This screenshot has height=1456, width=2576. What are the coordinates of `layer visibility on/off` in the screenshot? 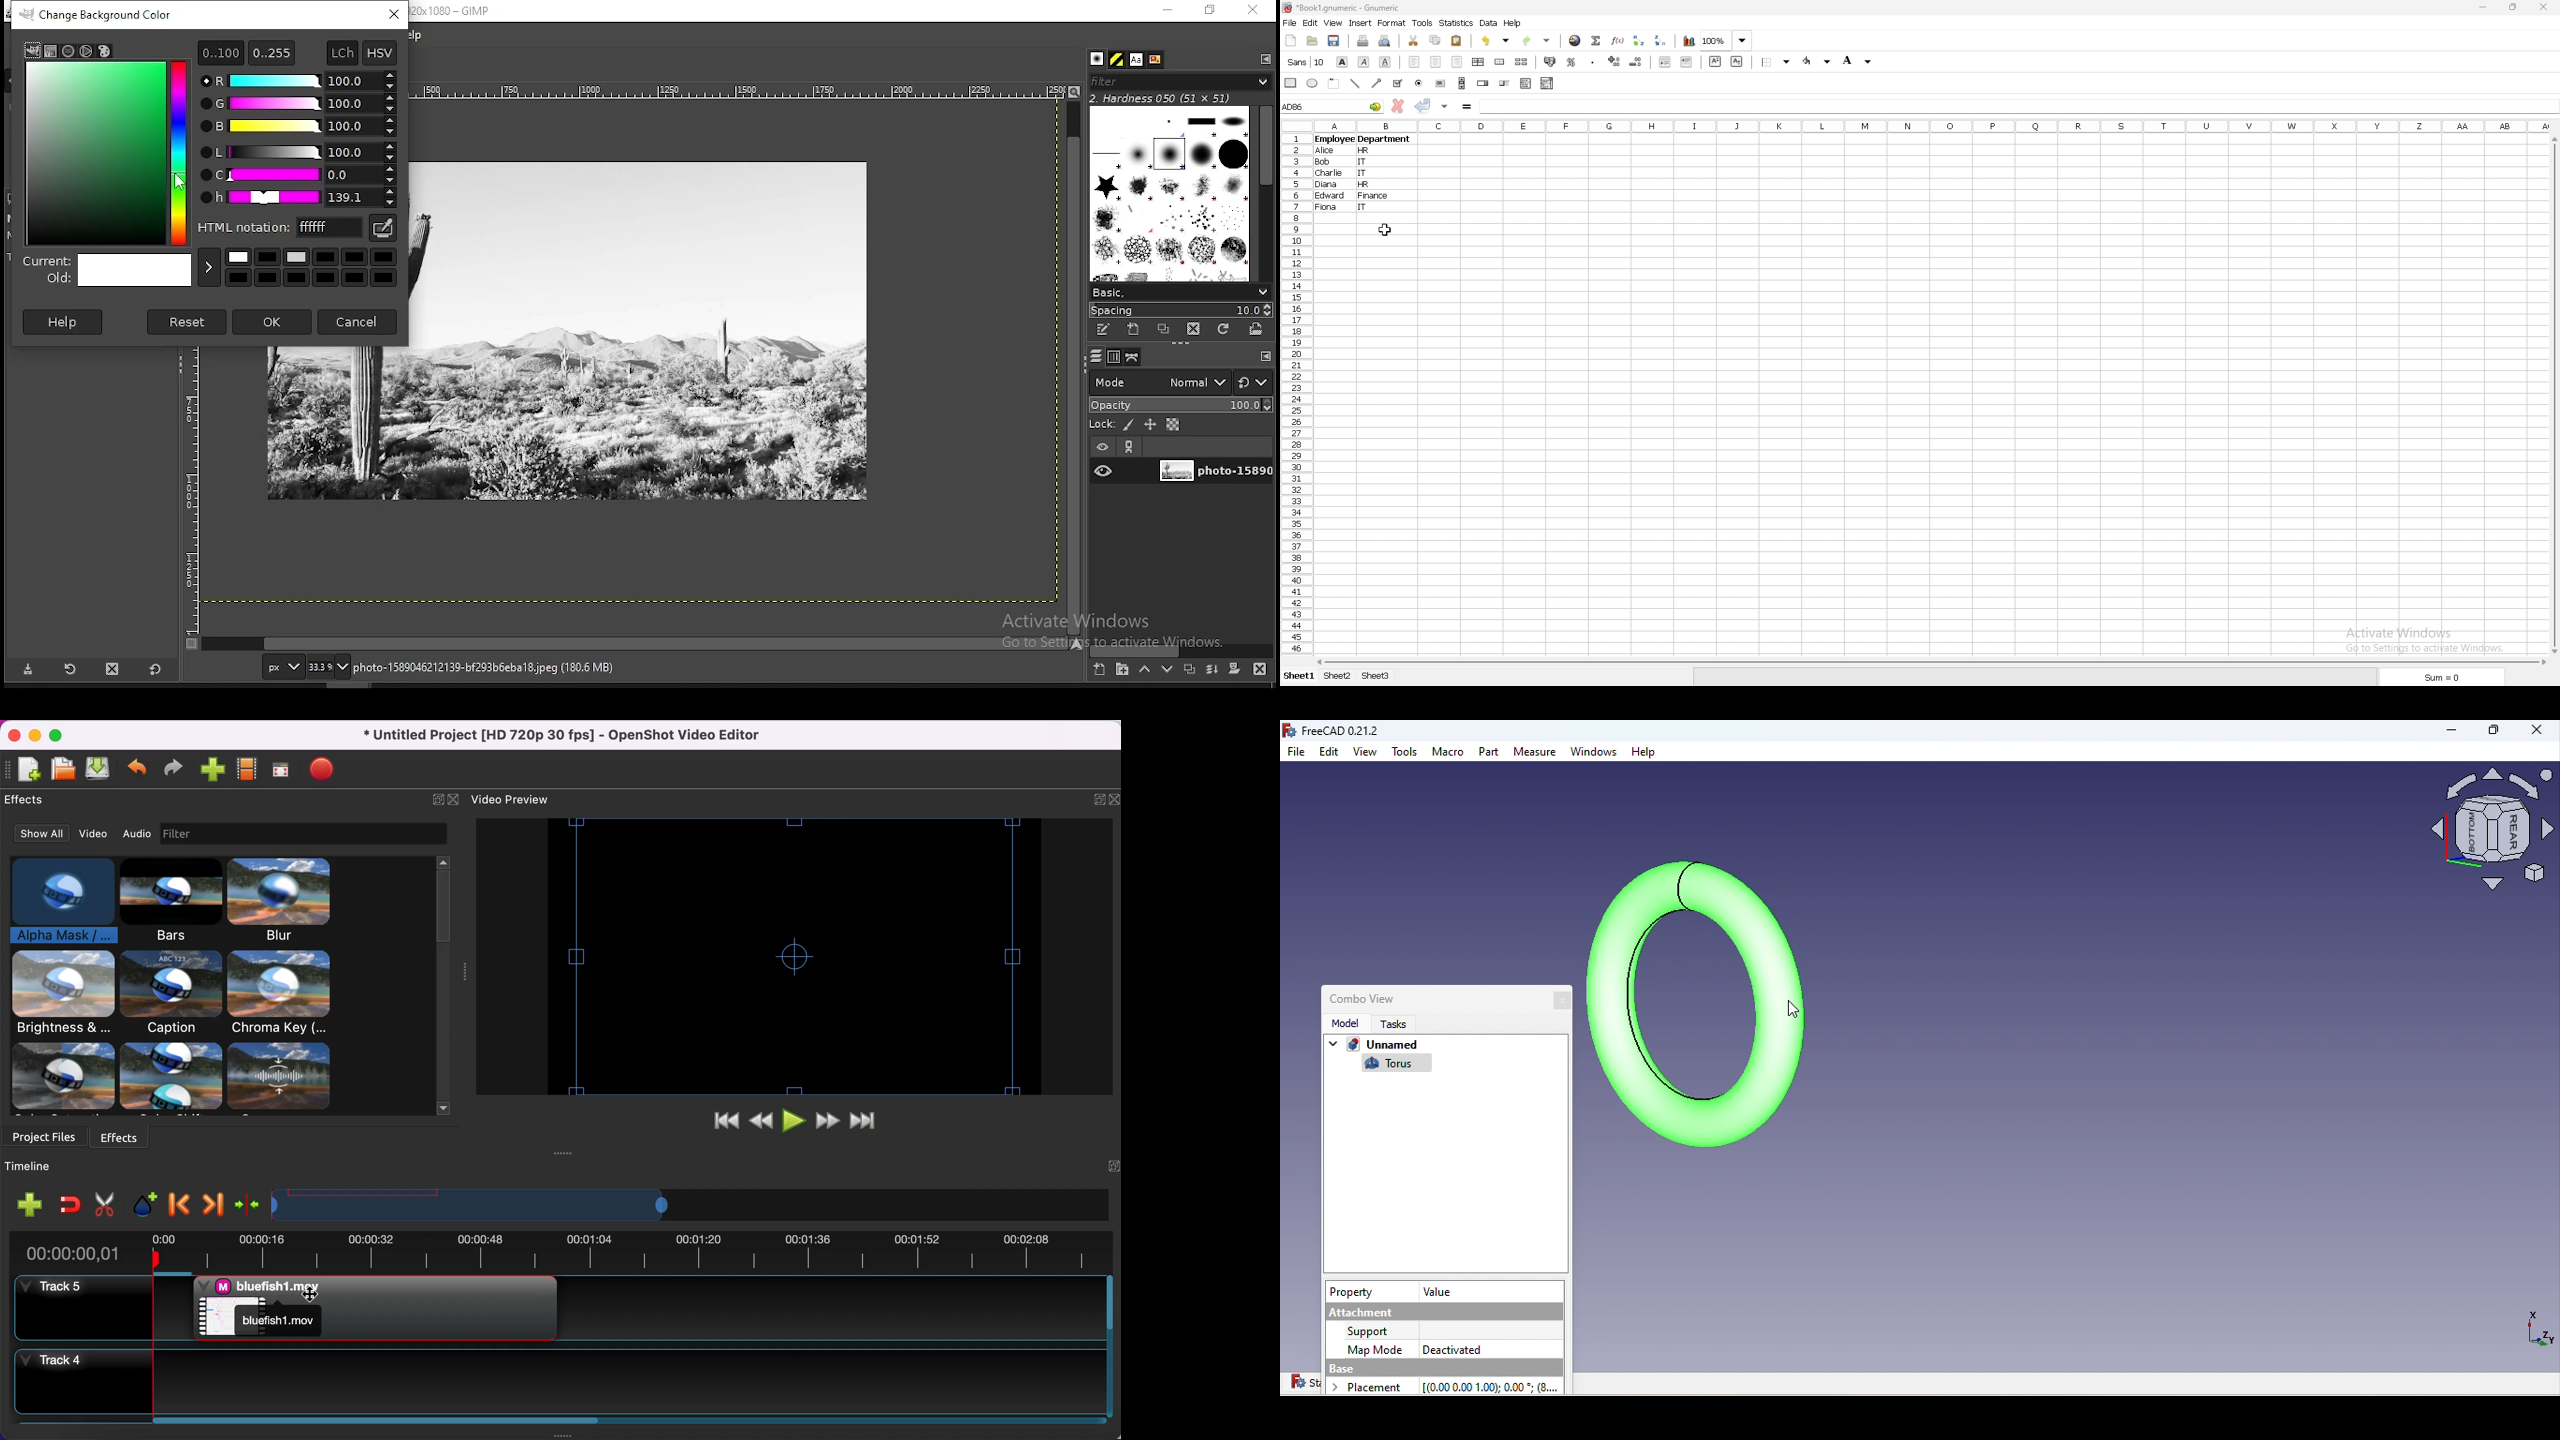 It's located at (1103, 472).